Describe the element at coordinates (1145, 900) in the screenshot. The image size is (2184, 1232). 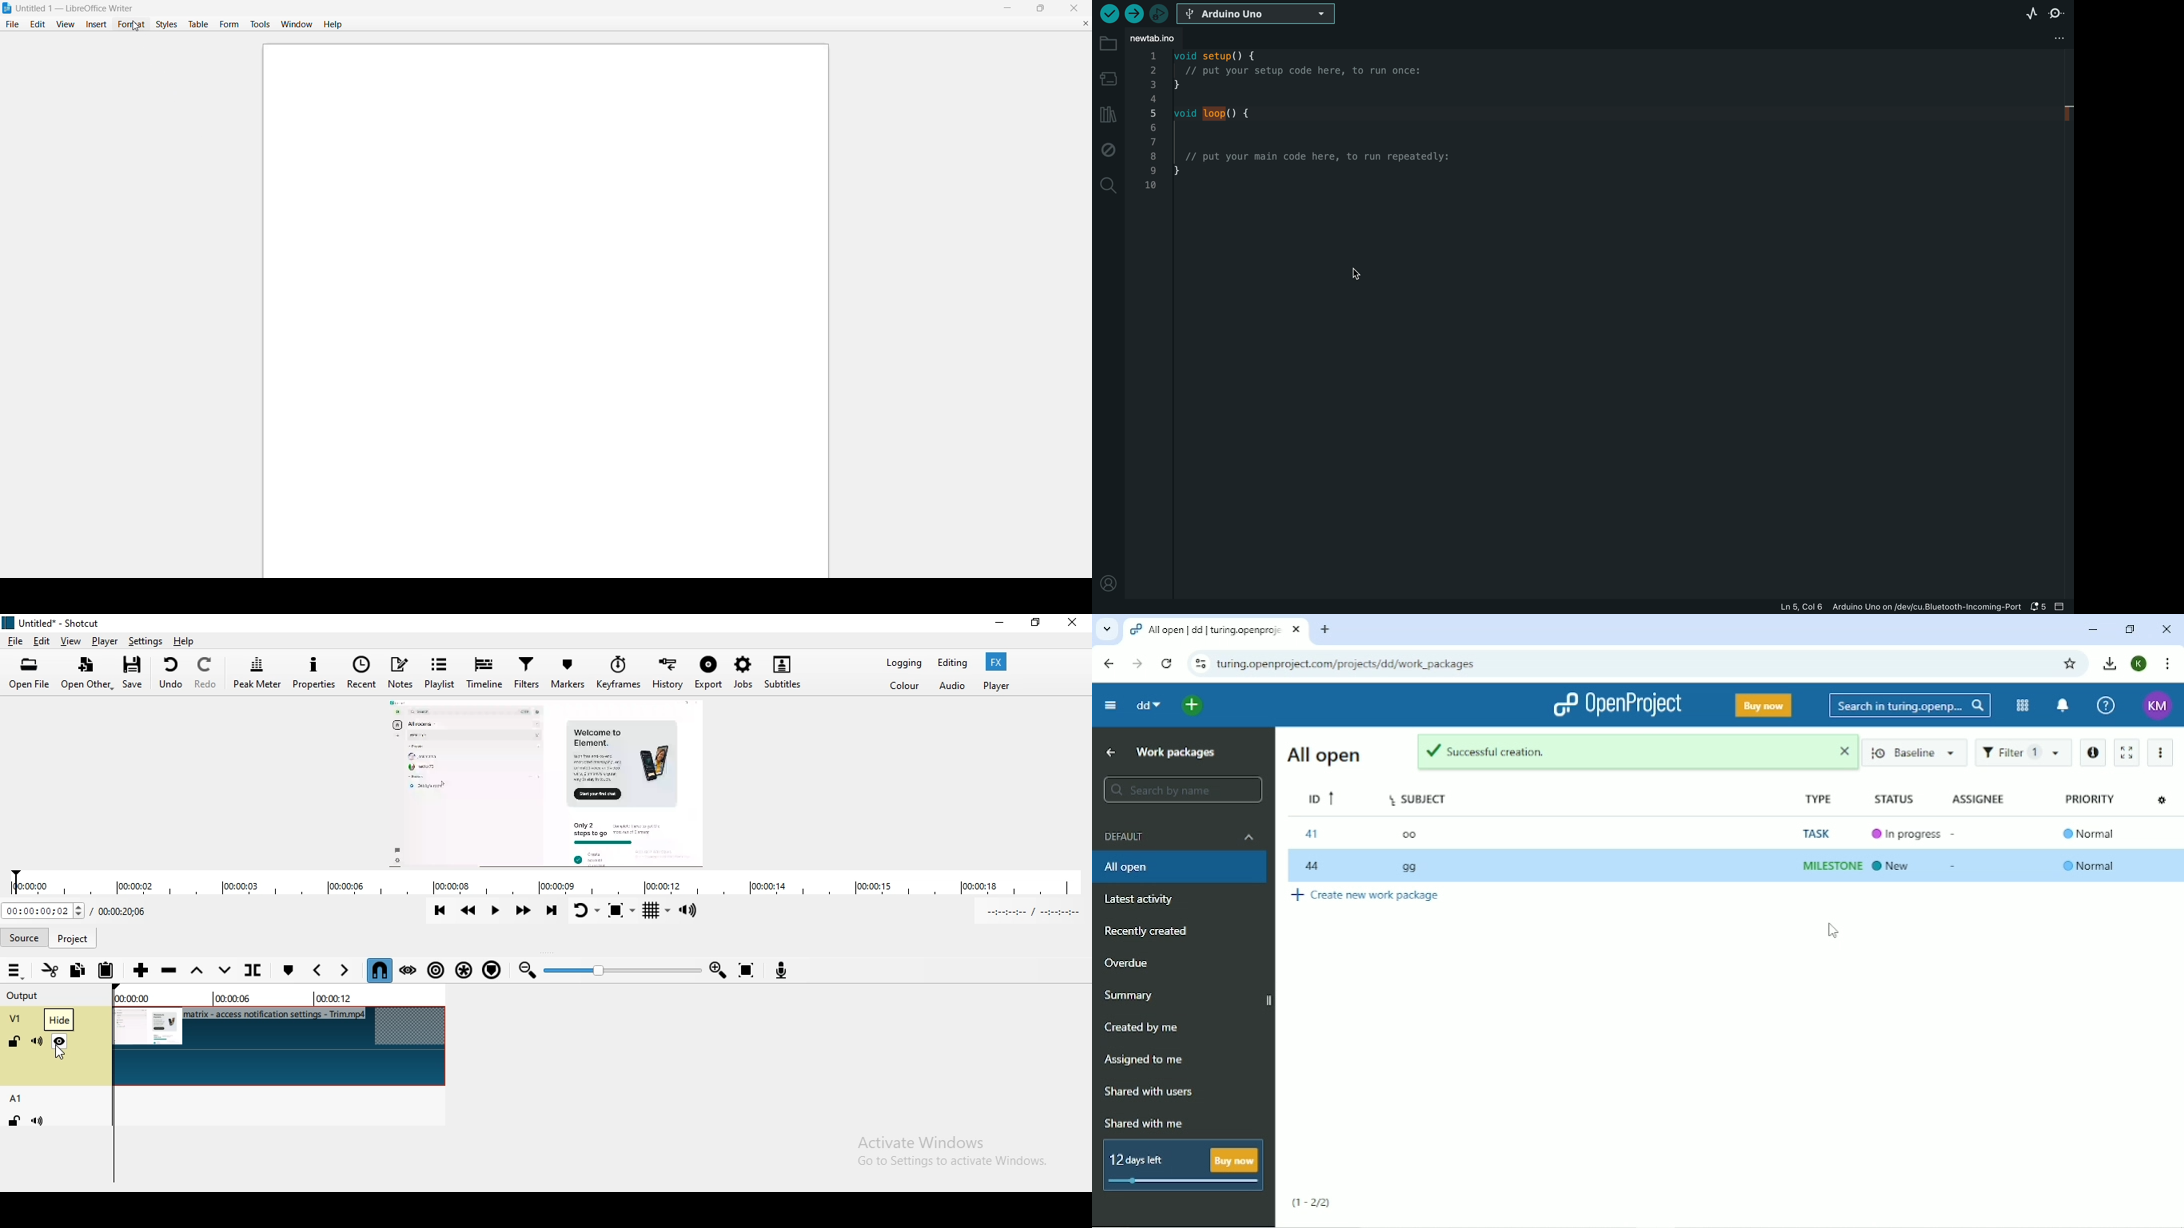
I see `Latest activity` at that location.